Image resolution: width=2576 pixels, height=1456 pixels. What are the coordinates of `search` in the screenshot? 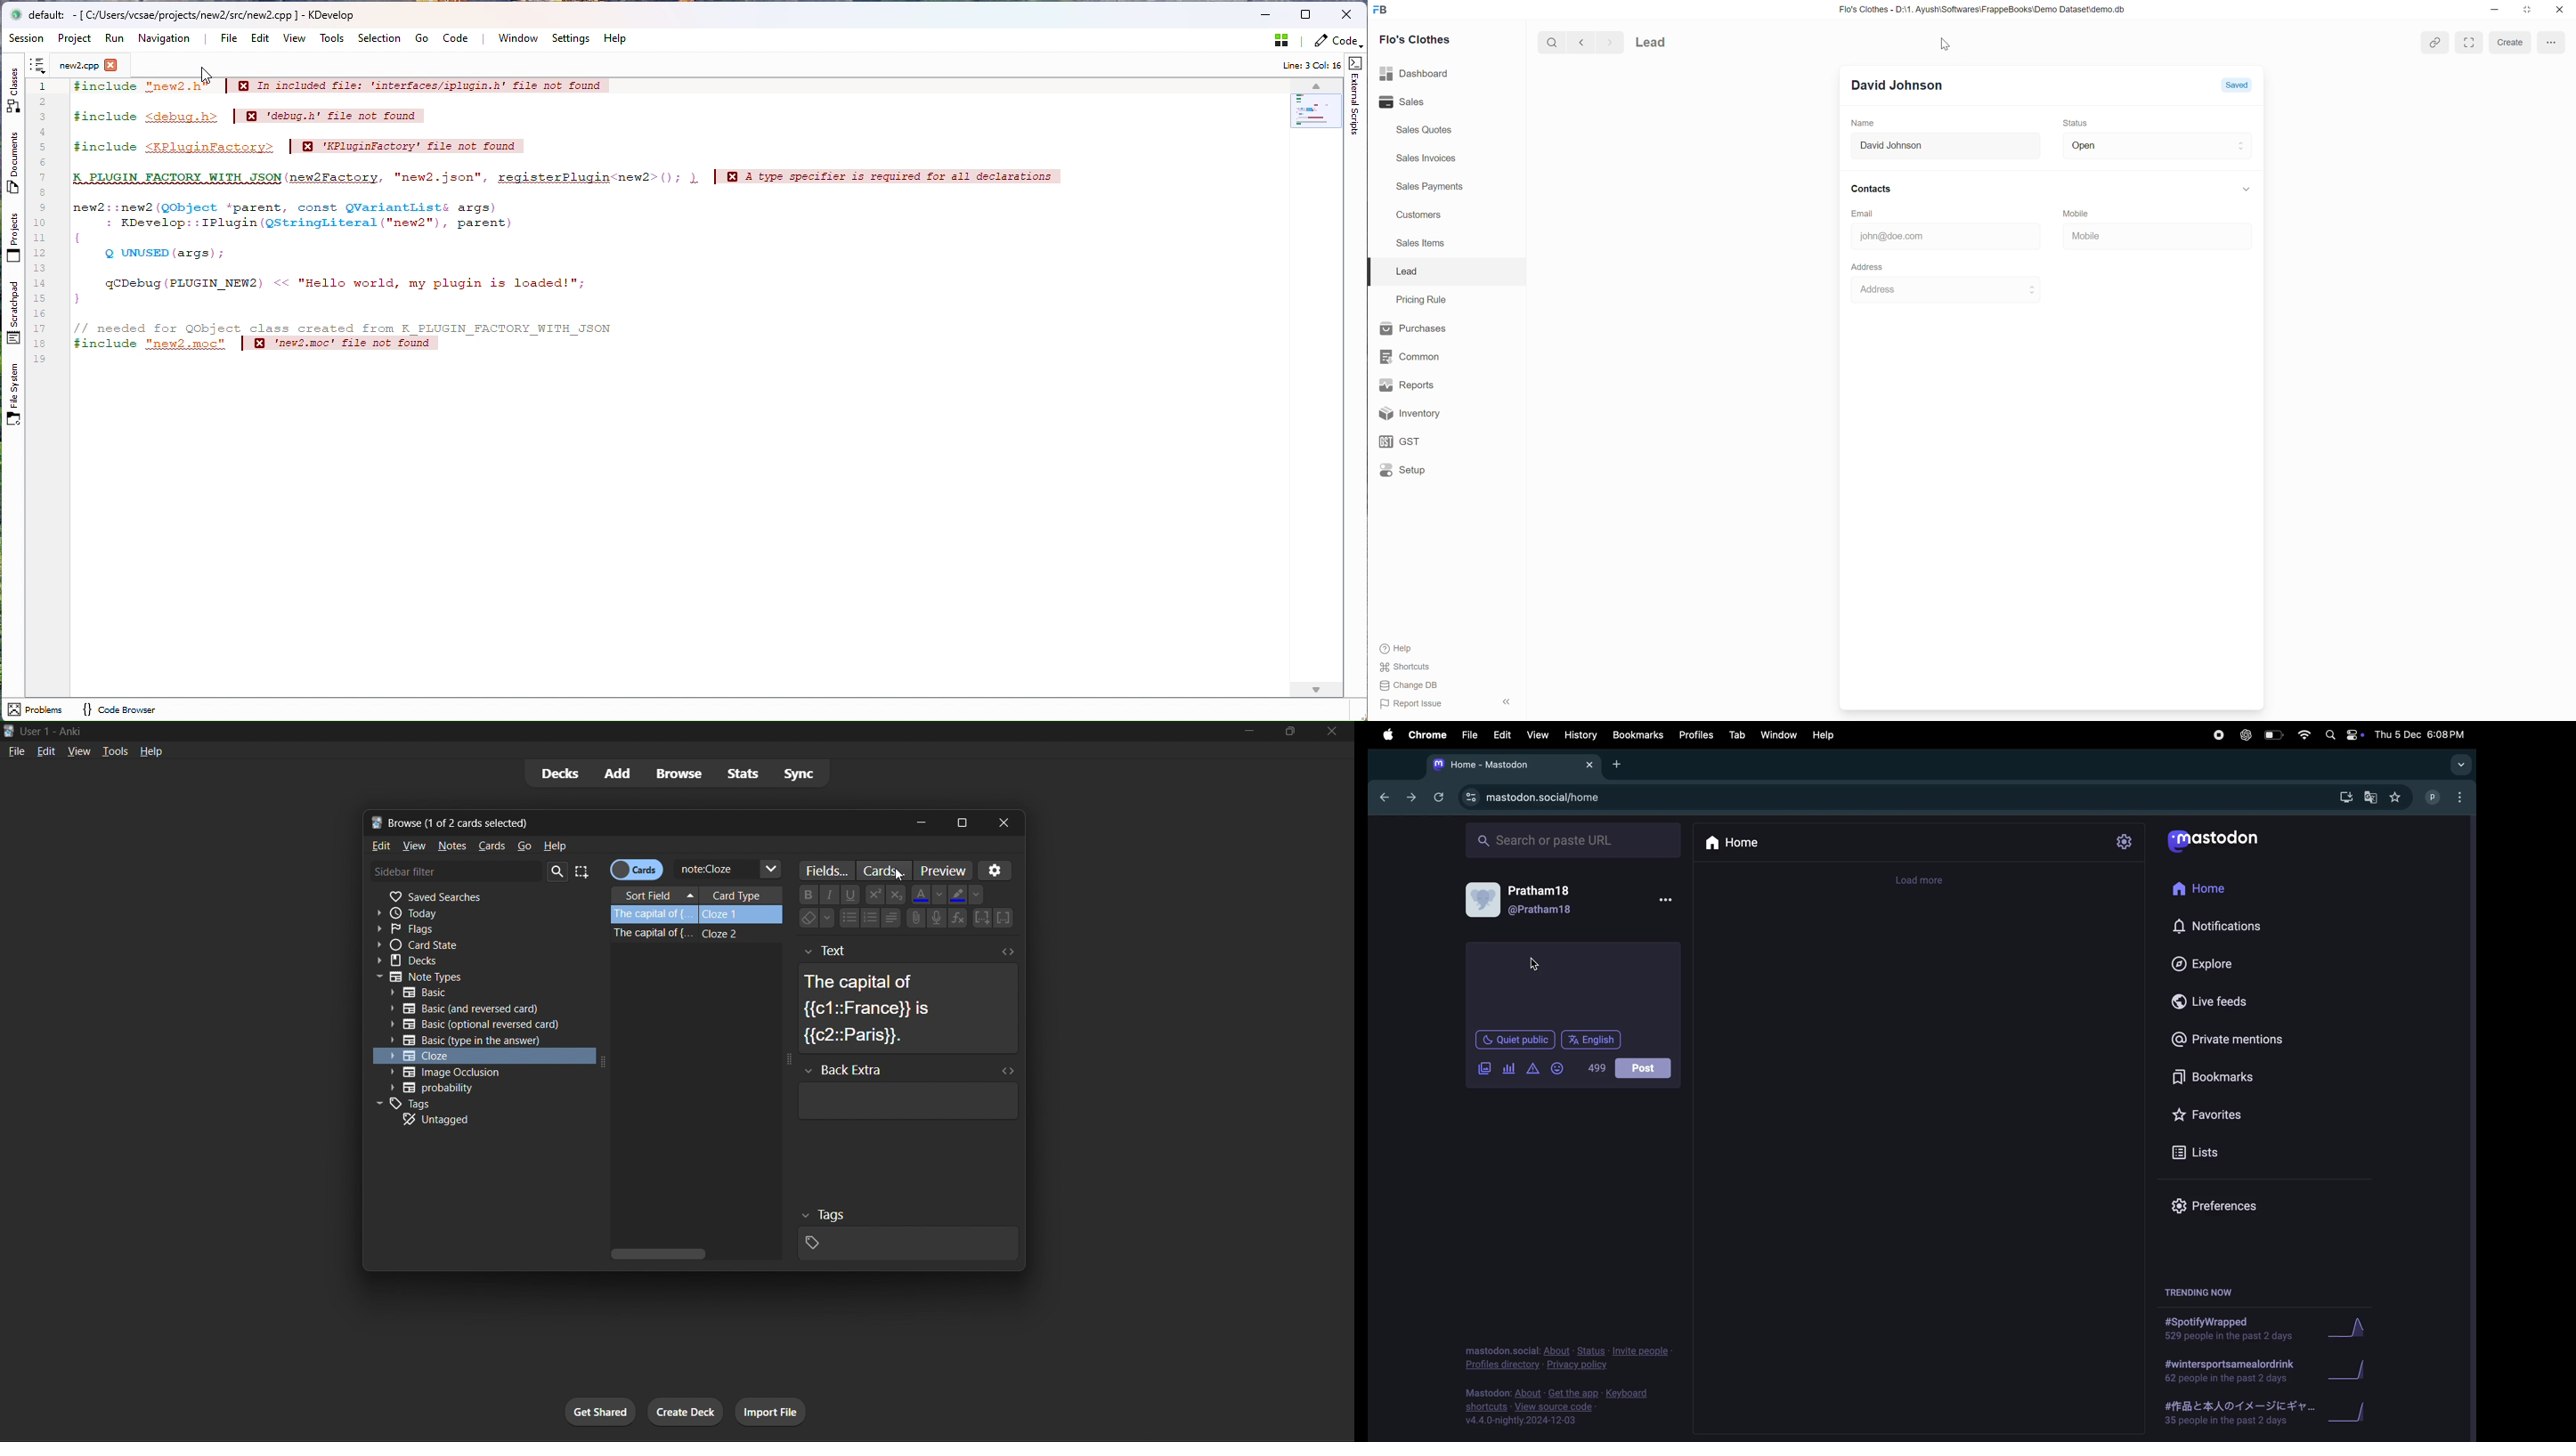 It's located at (559, 872).